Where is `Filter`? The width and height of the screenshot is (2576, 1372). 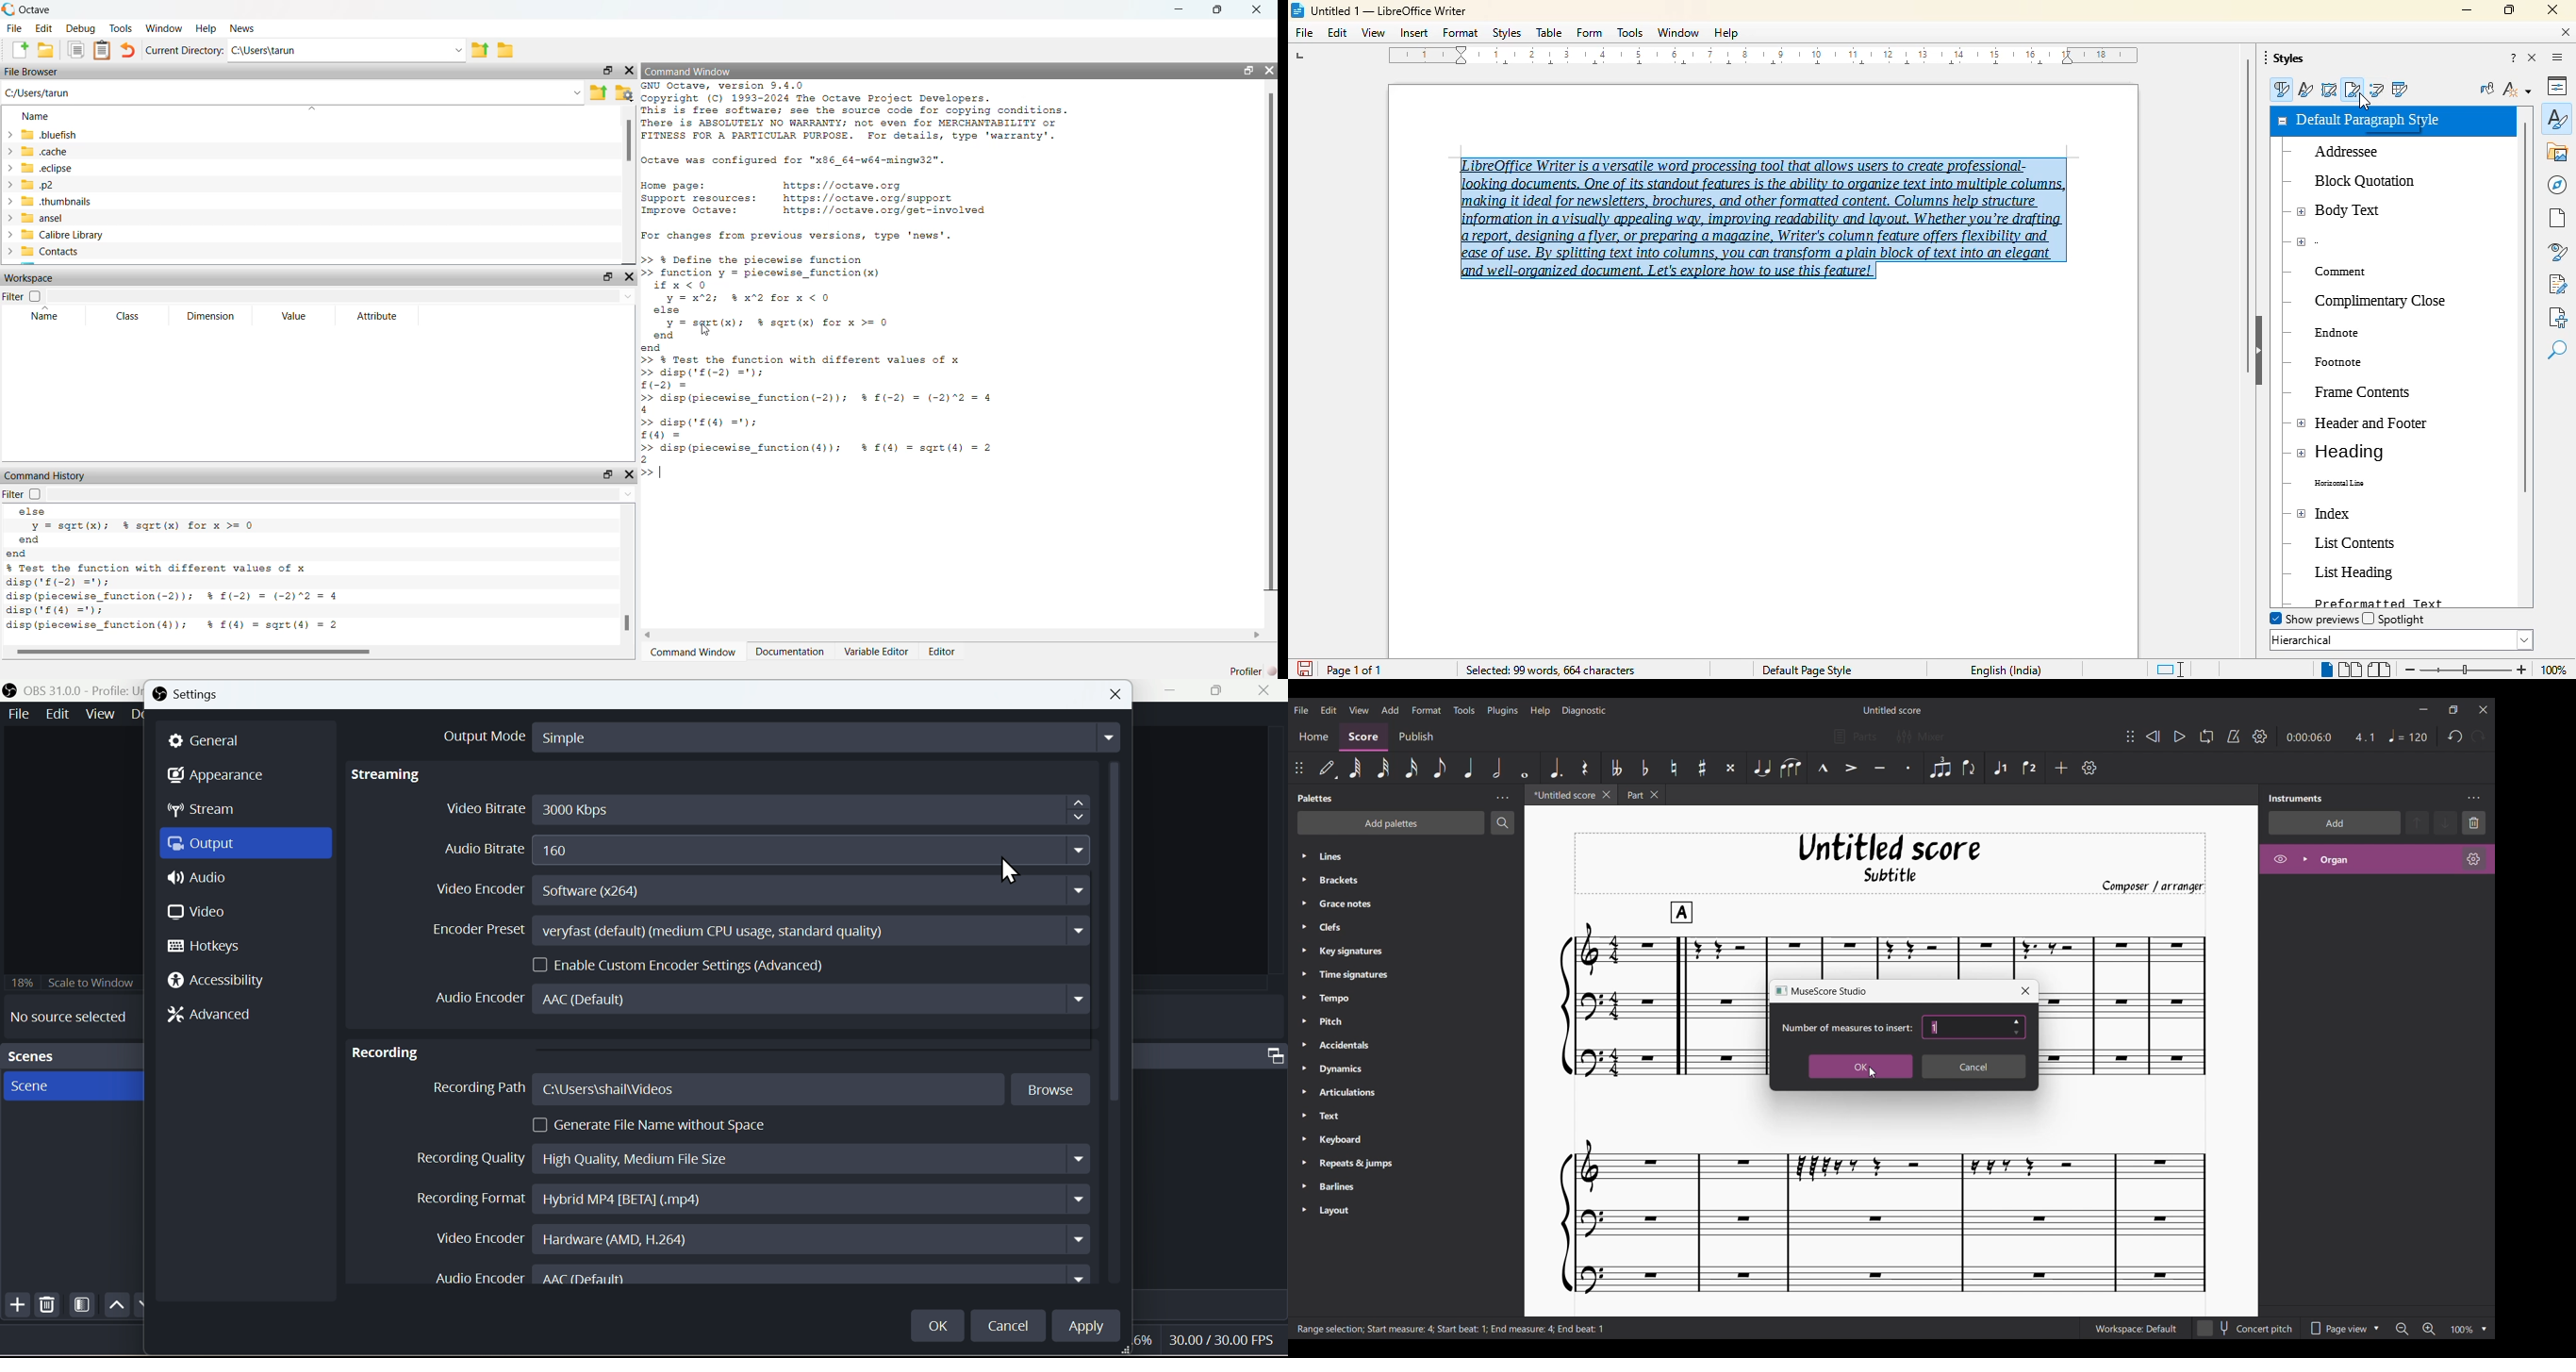
Filter is located at coordinates (23, 297).